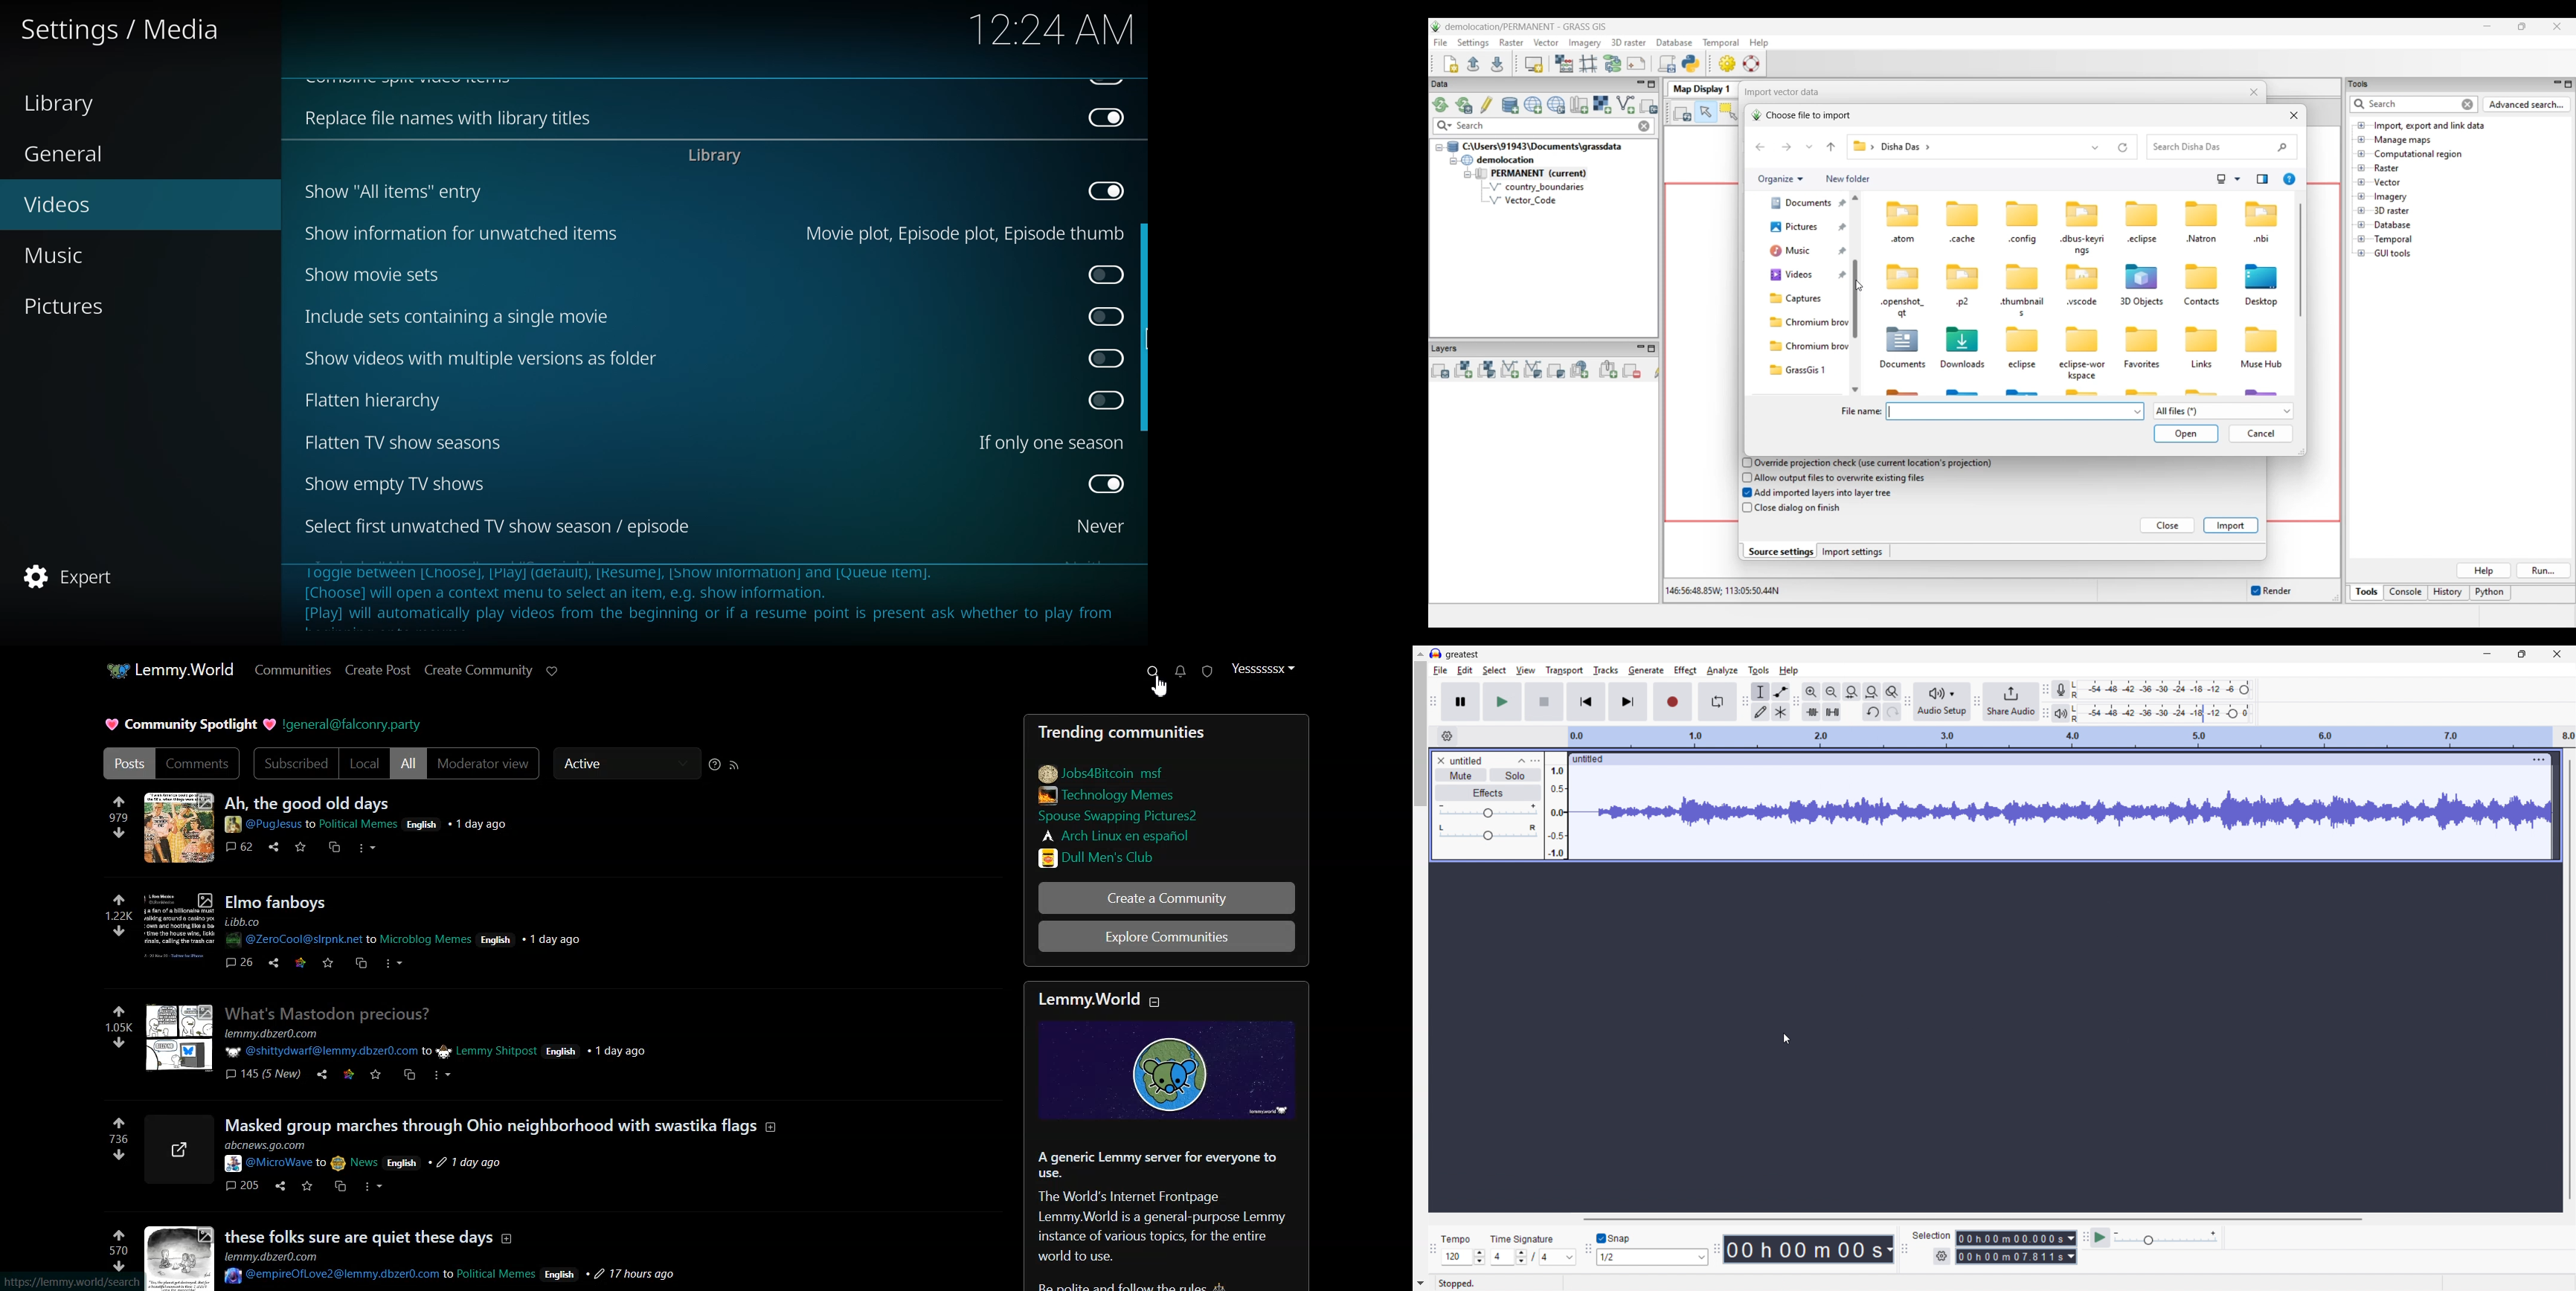  Describe the element at coordinates (1941, 1258) in the screenshot. I see `selection settings` at that location.